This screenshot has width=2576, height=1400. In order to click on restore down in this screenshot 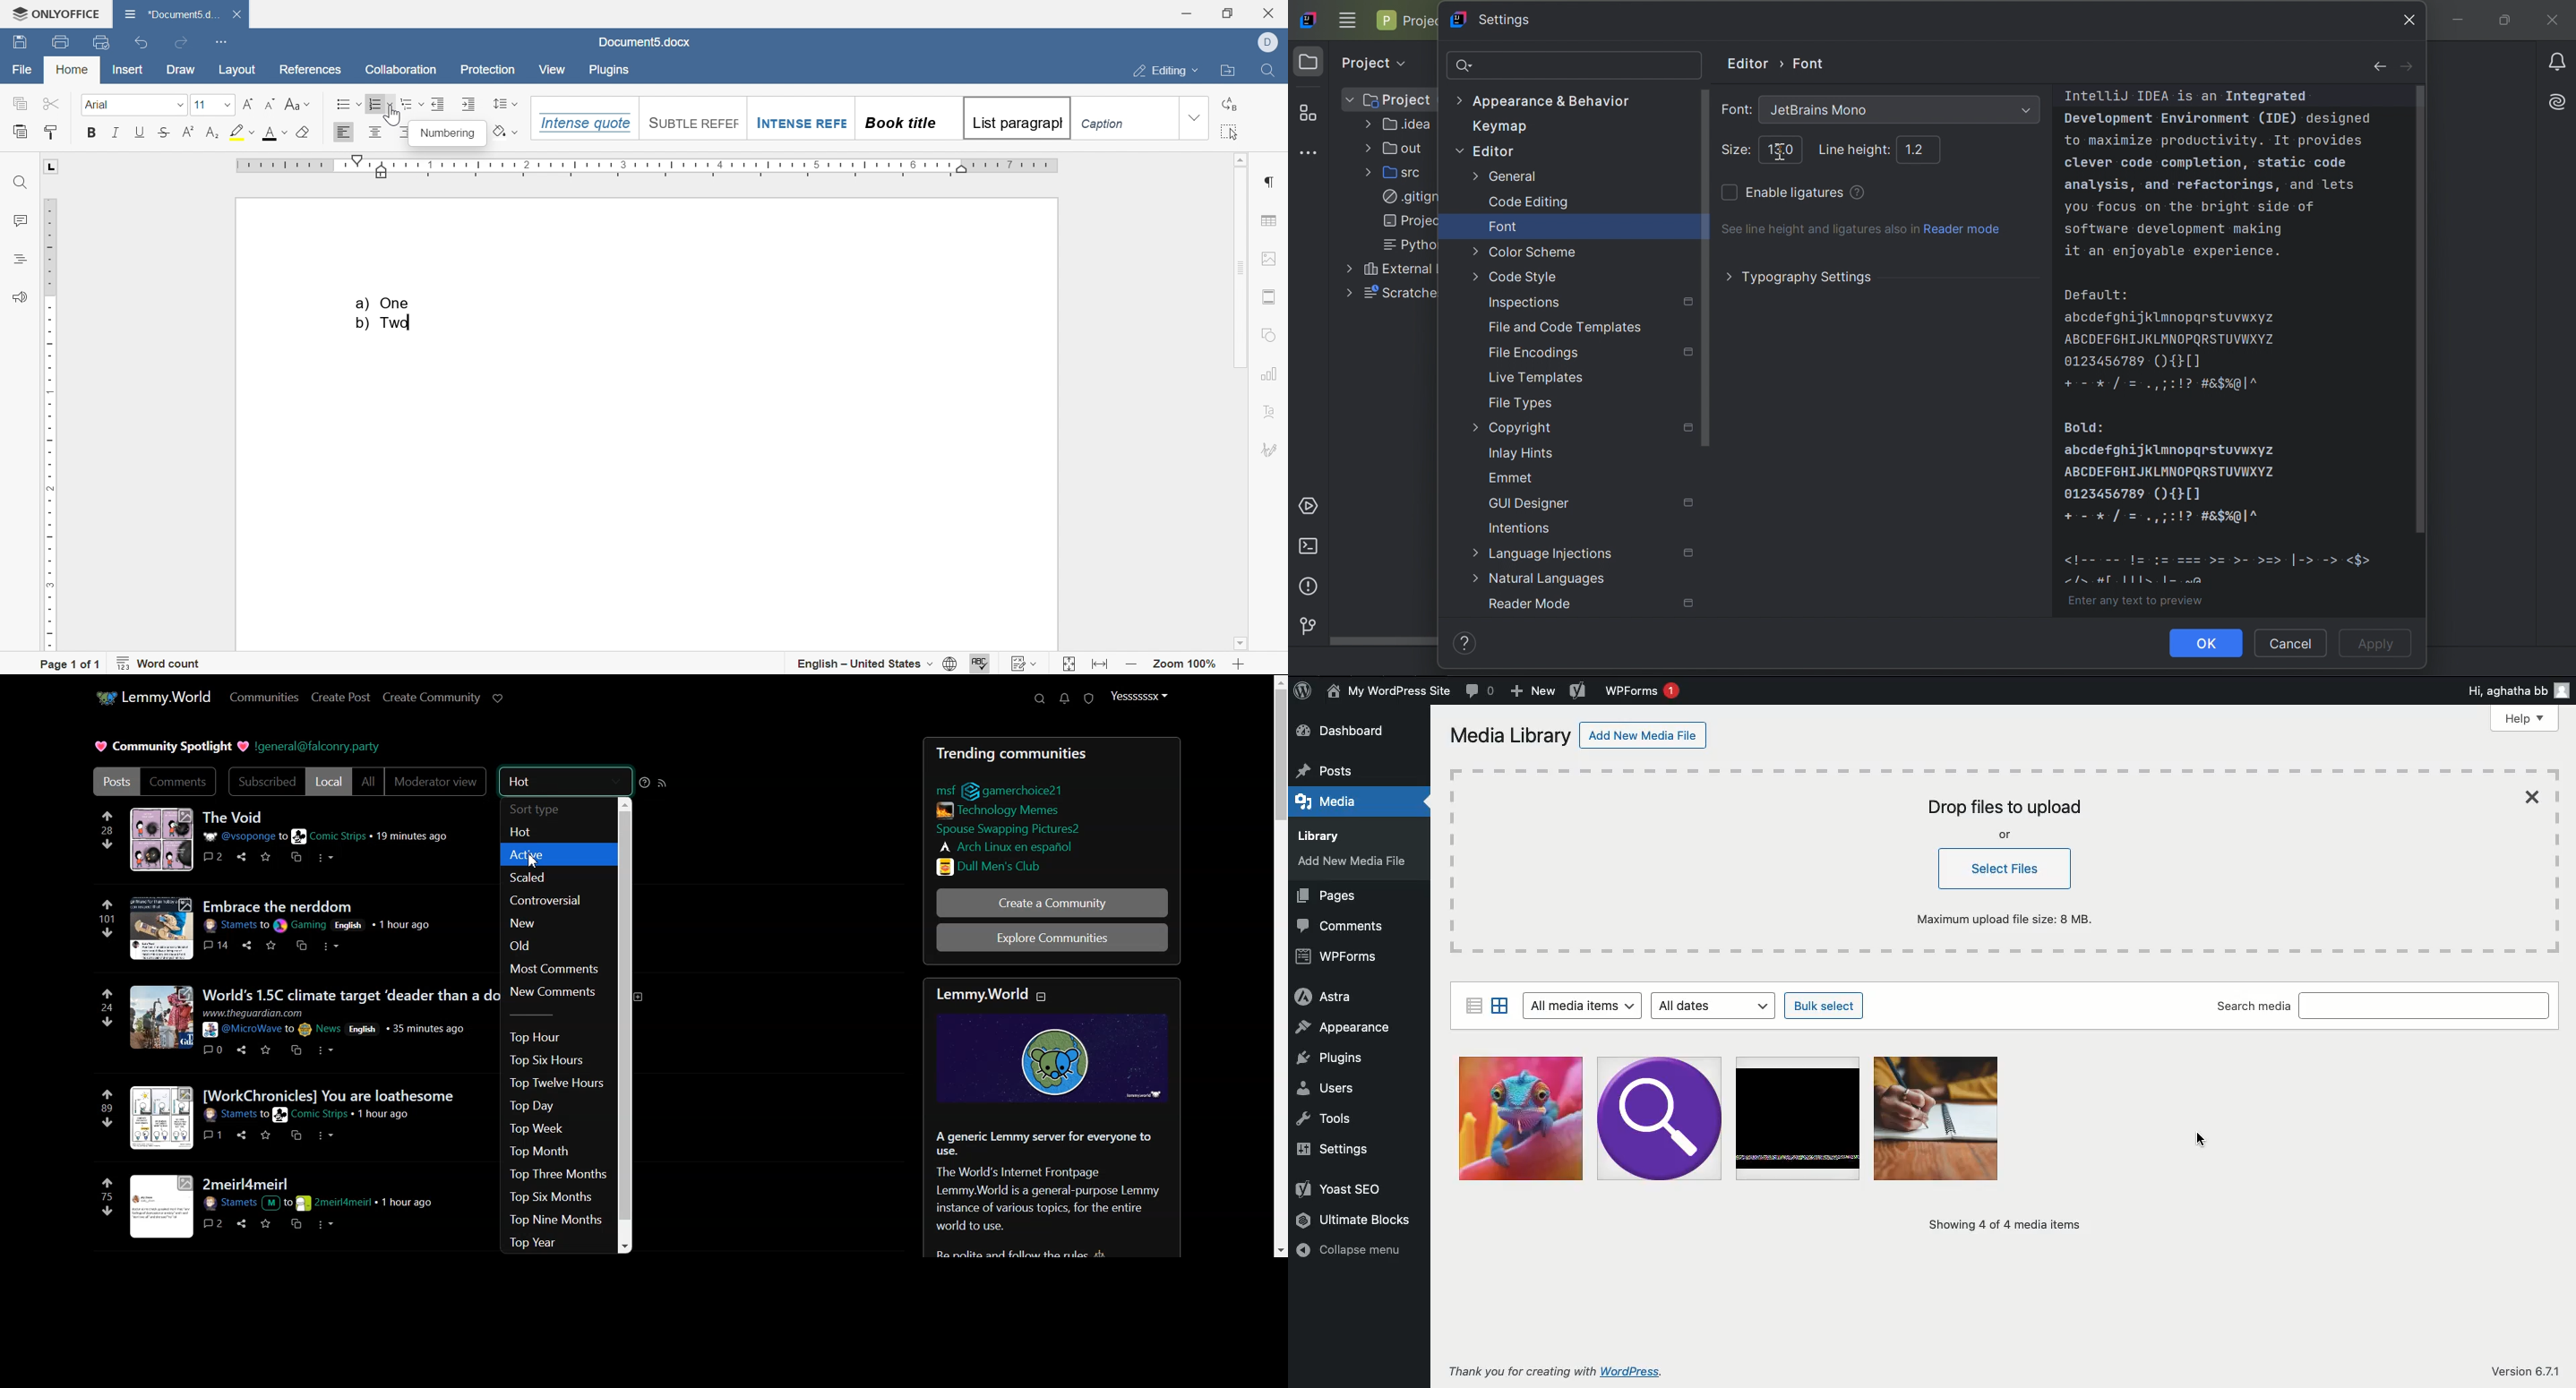, I will do `click(1226, 12)`.